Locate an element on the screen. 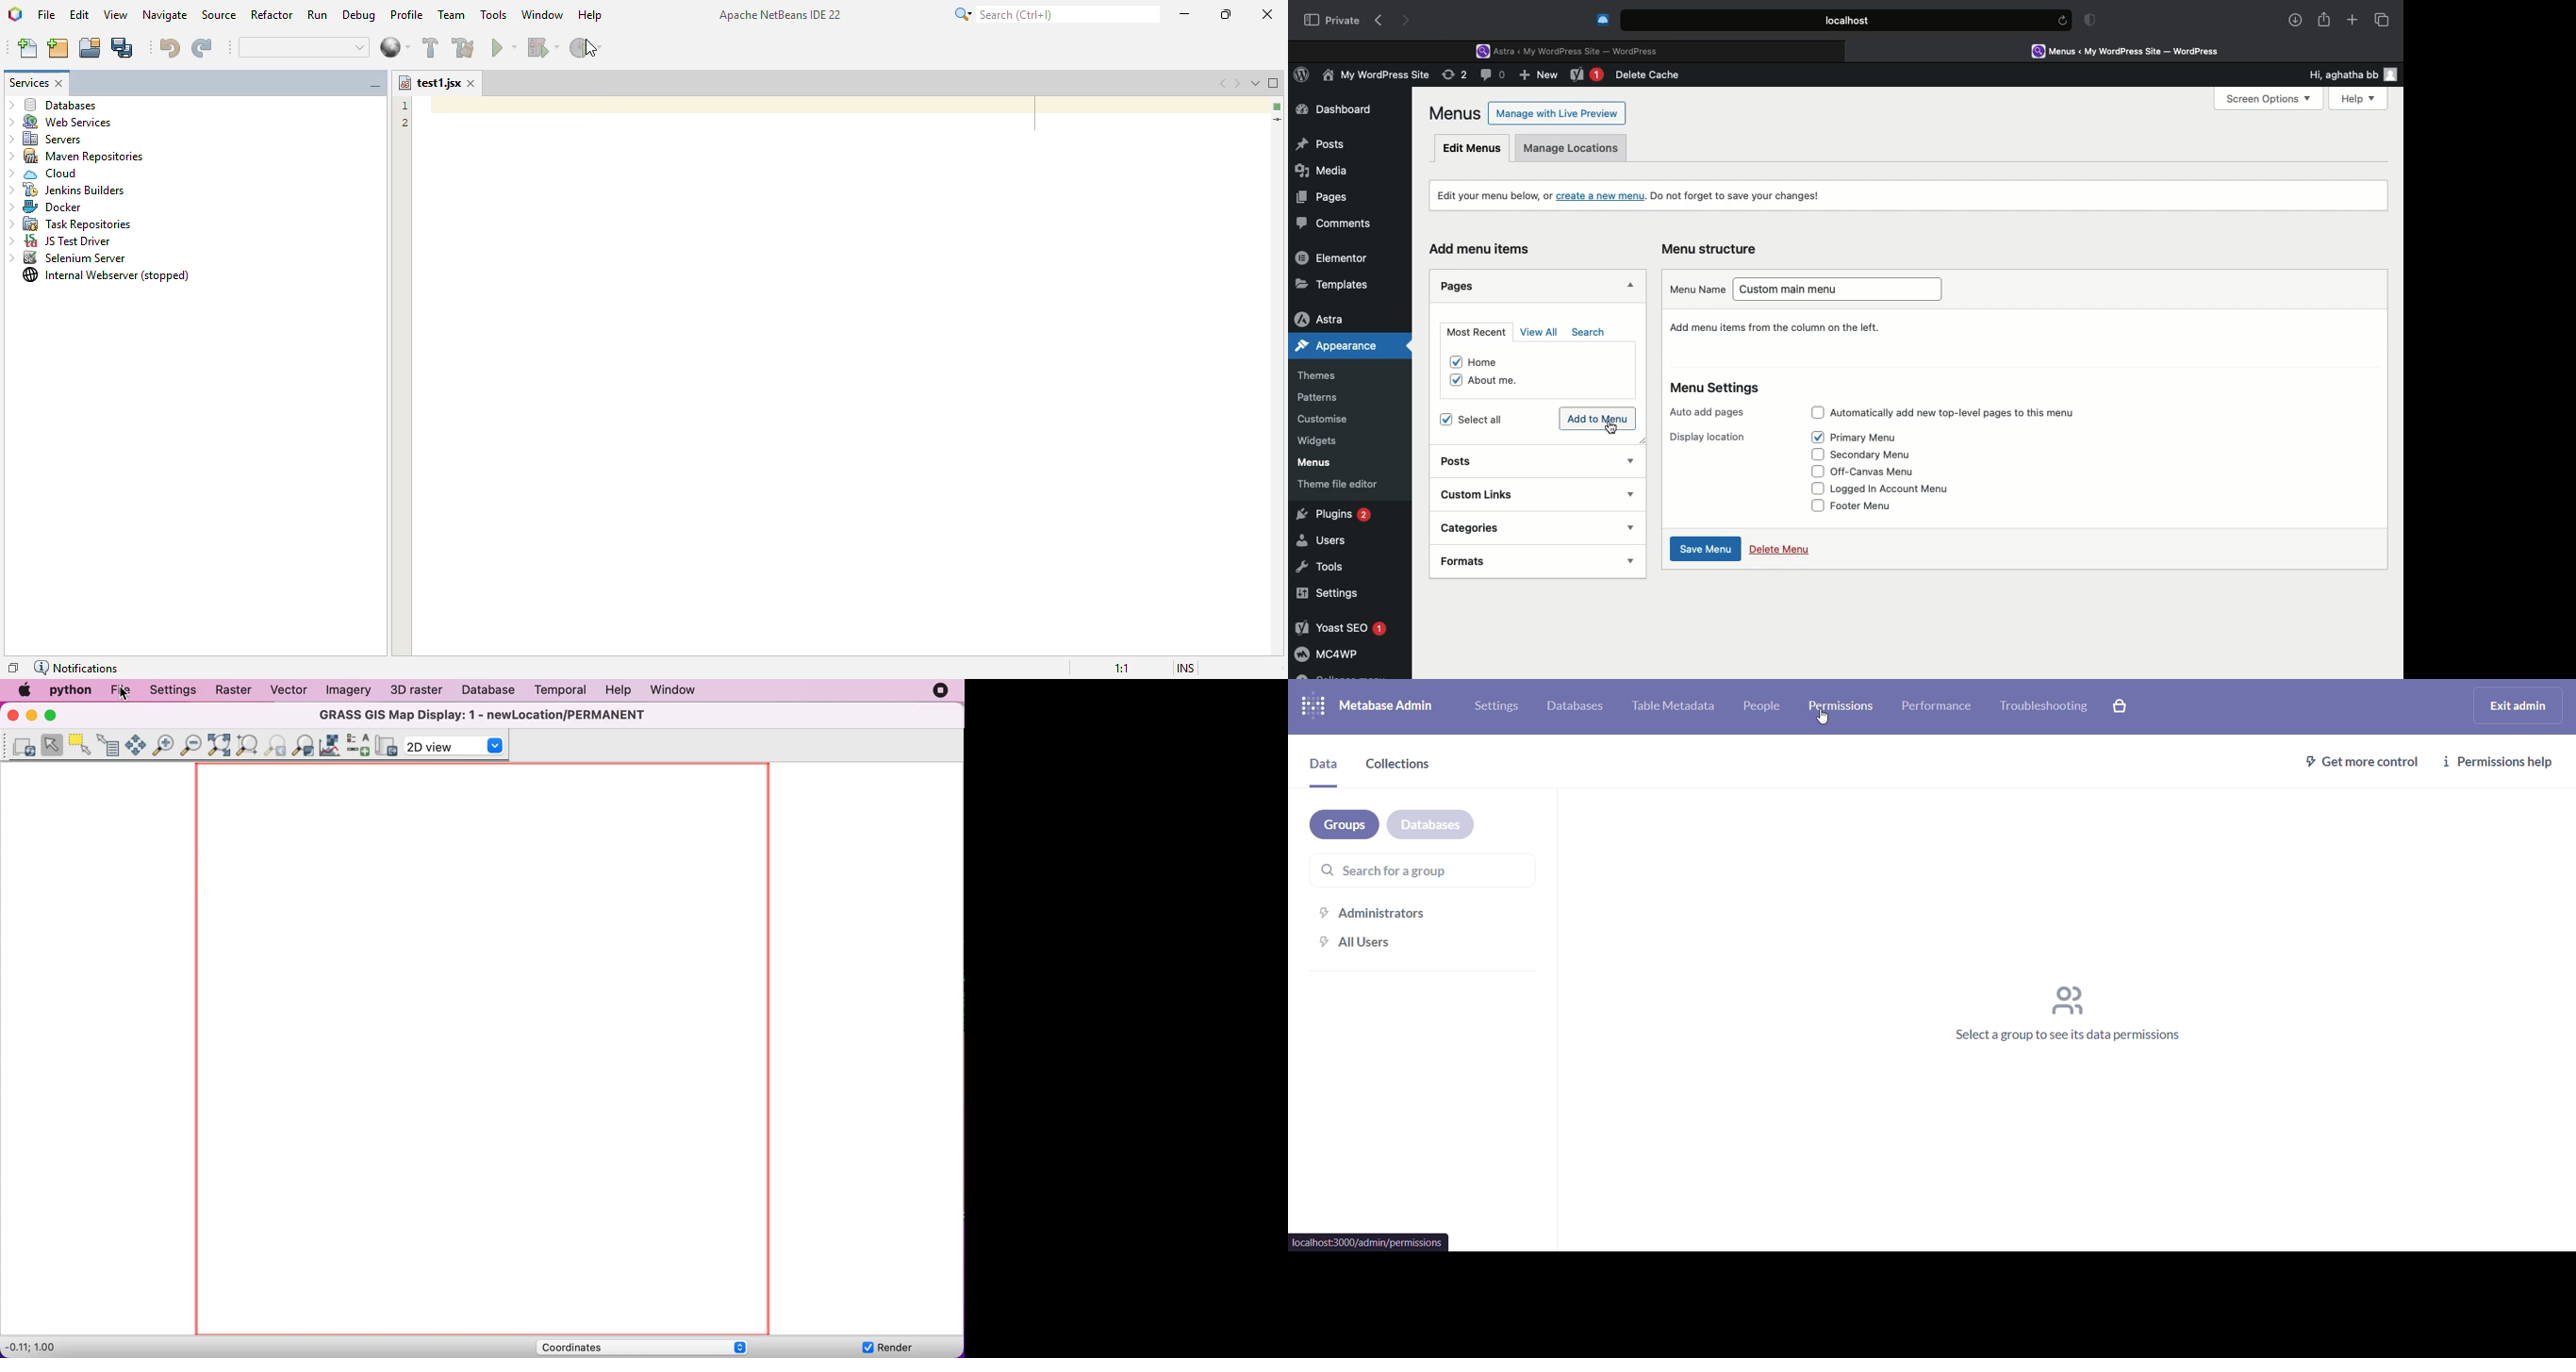  Search is located at coordinates (1591, 333).